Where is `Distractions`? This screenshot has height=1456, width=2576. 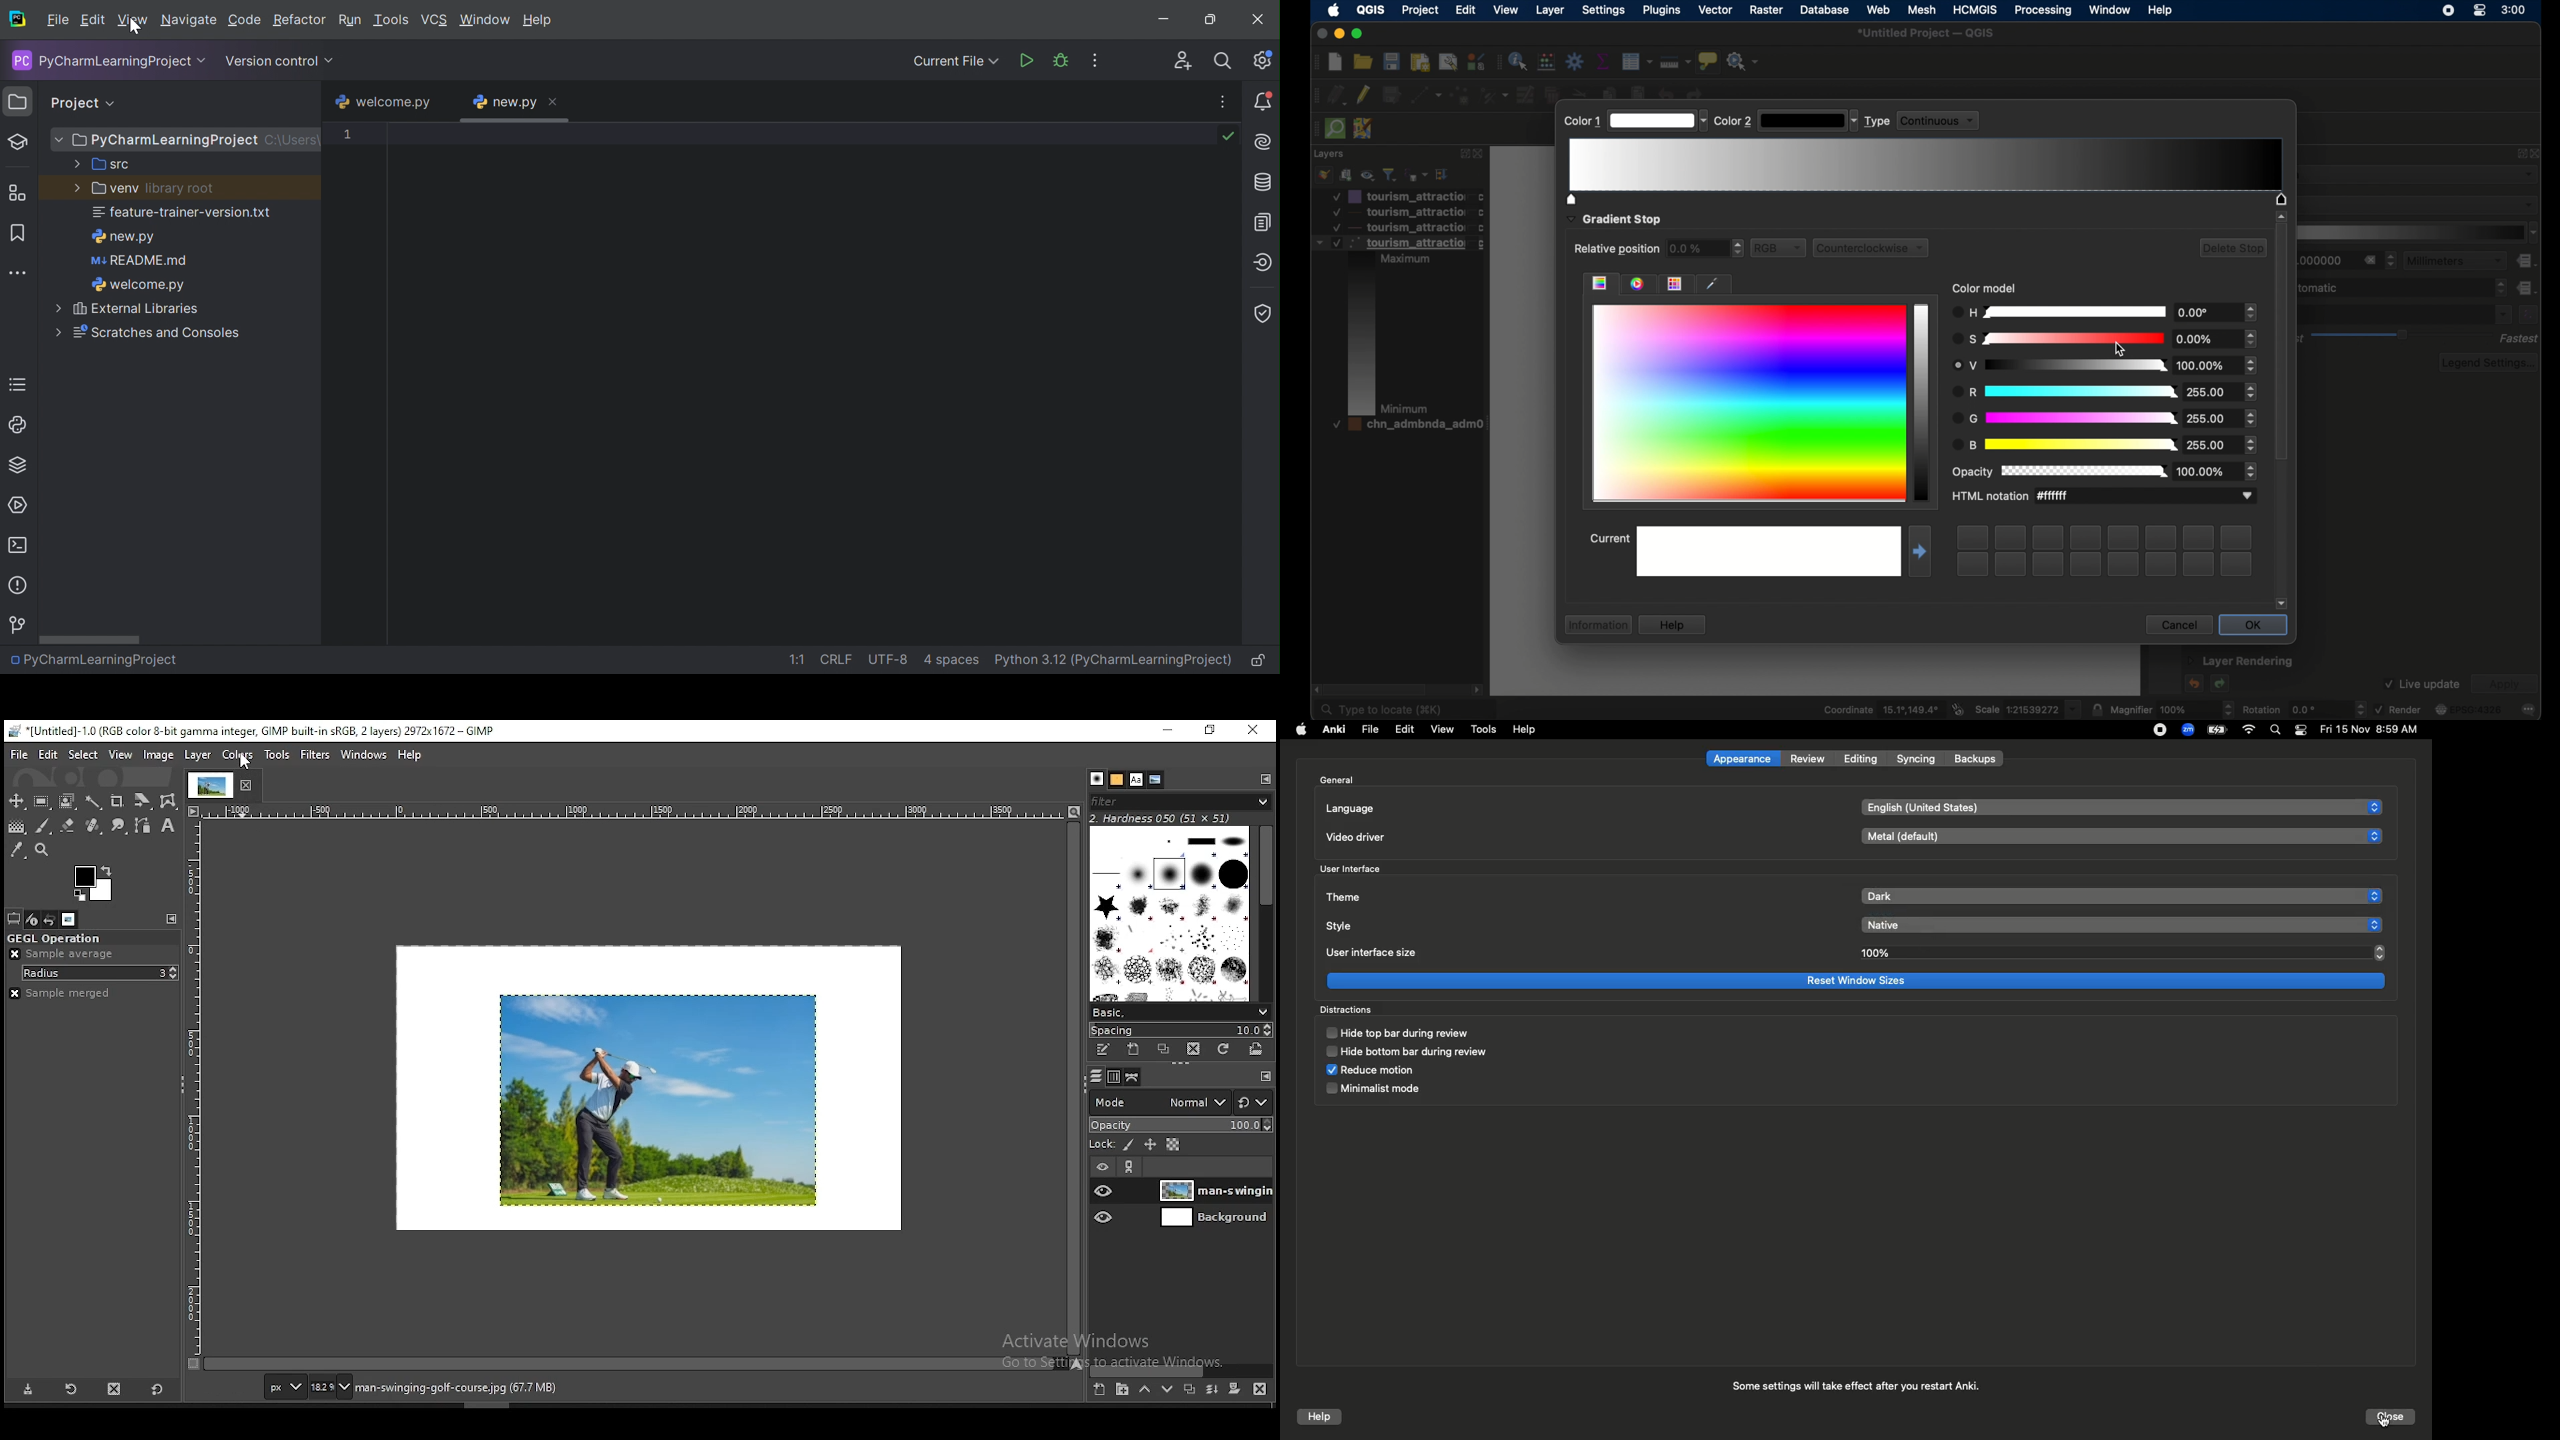 Distractions is located at coordinates (1348, 1009).